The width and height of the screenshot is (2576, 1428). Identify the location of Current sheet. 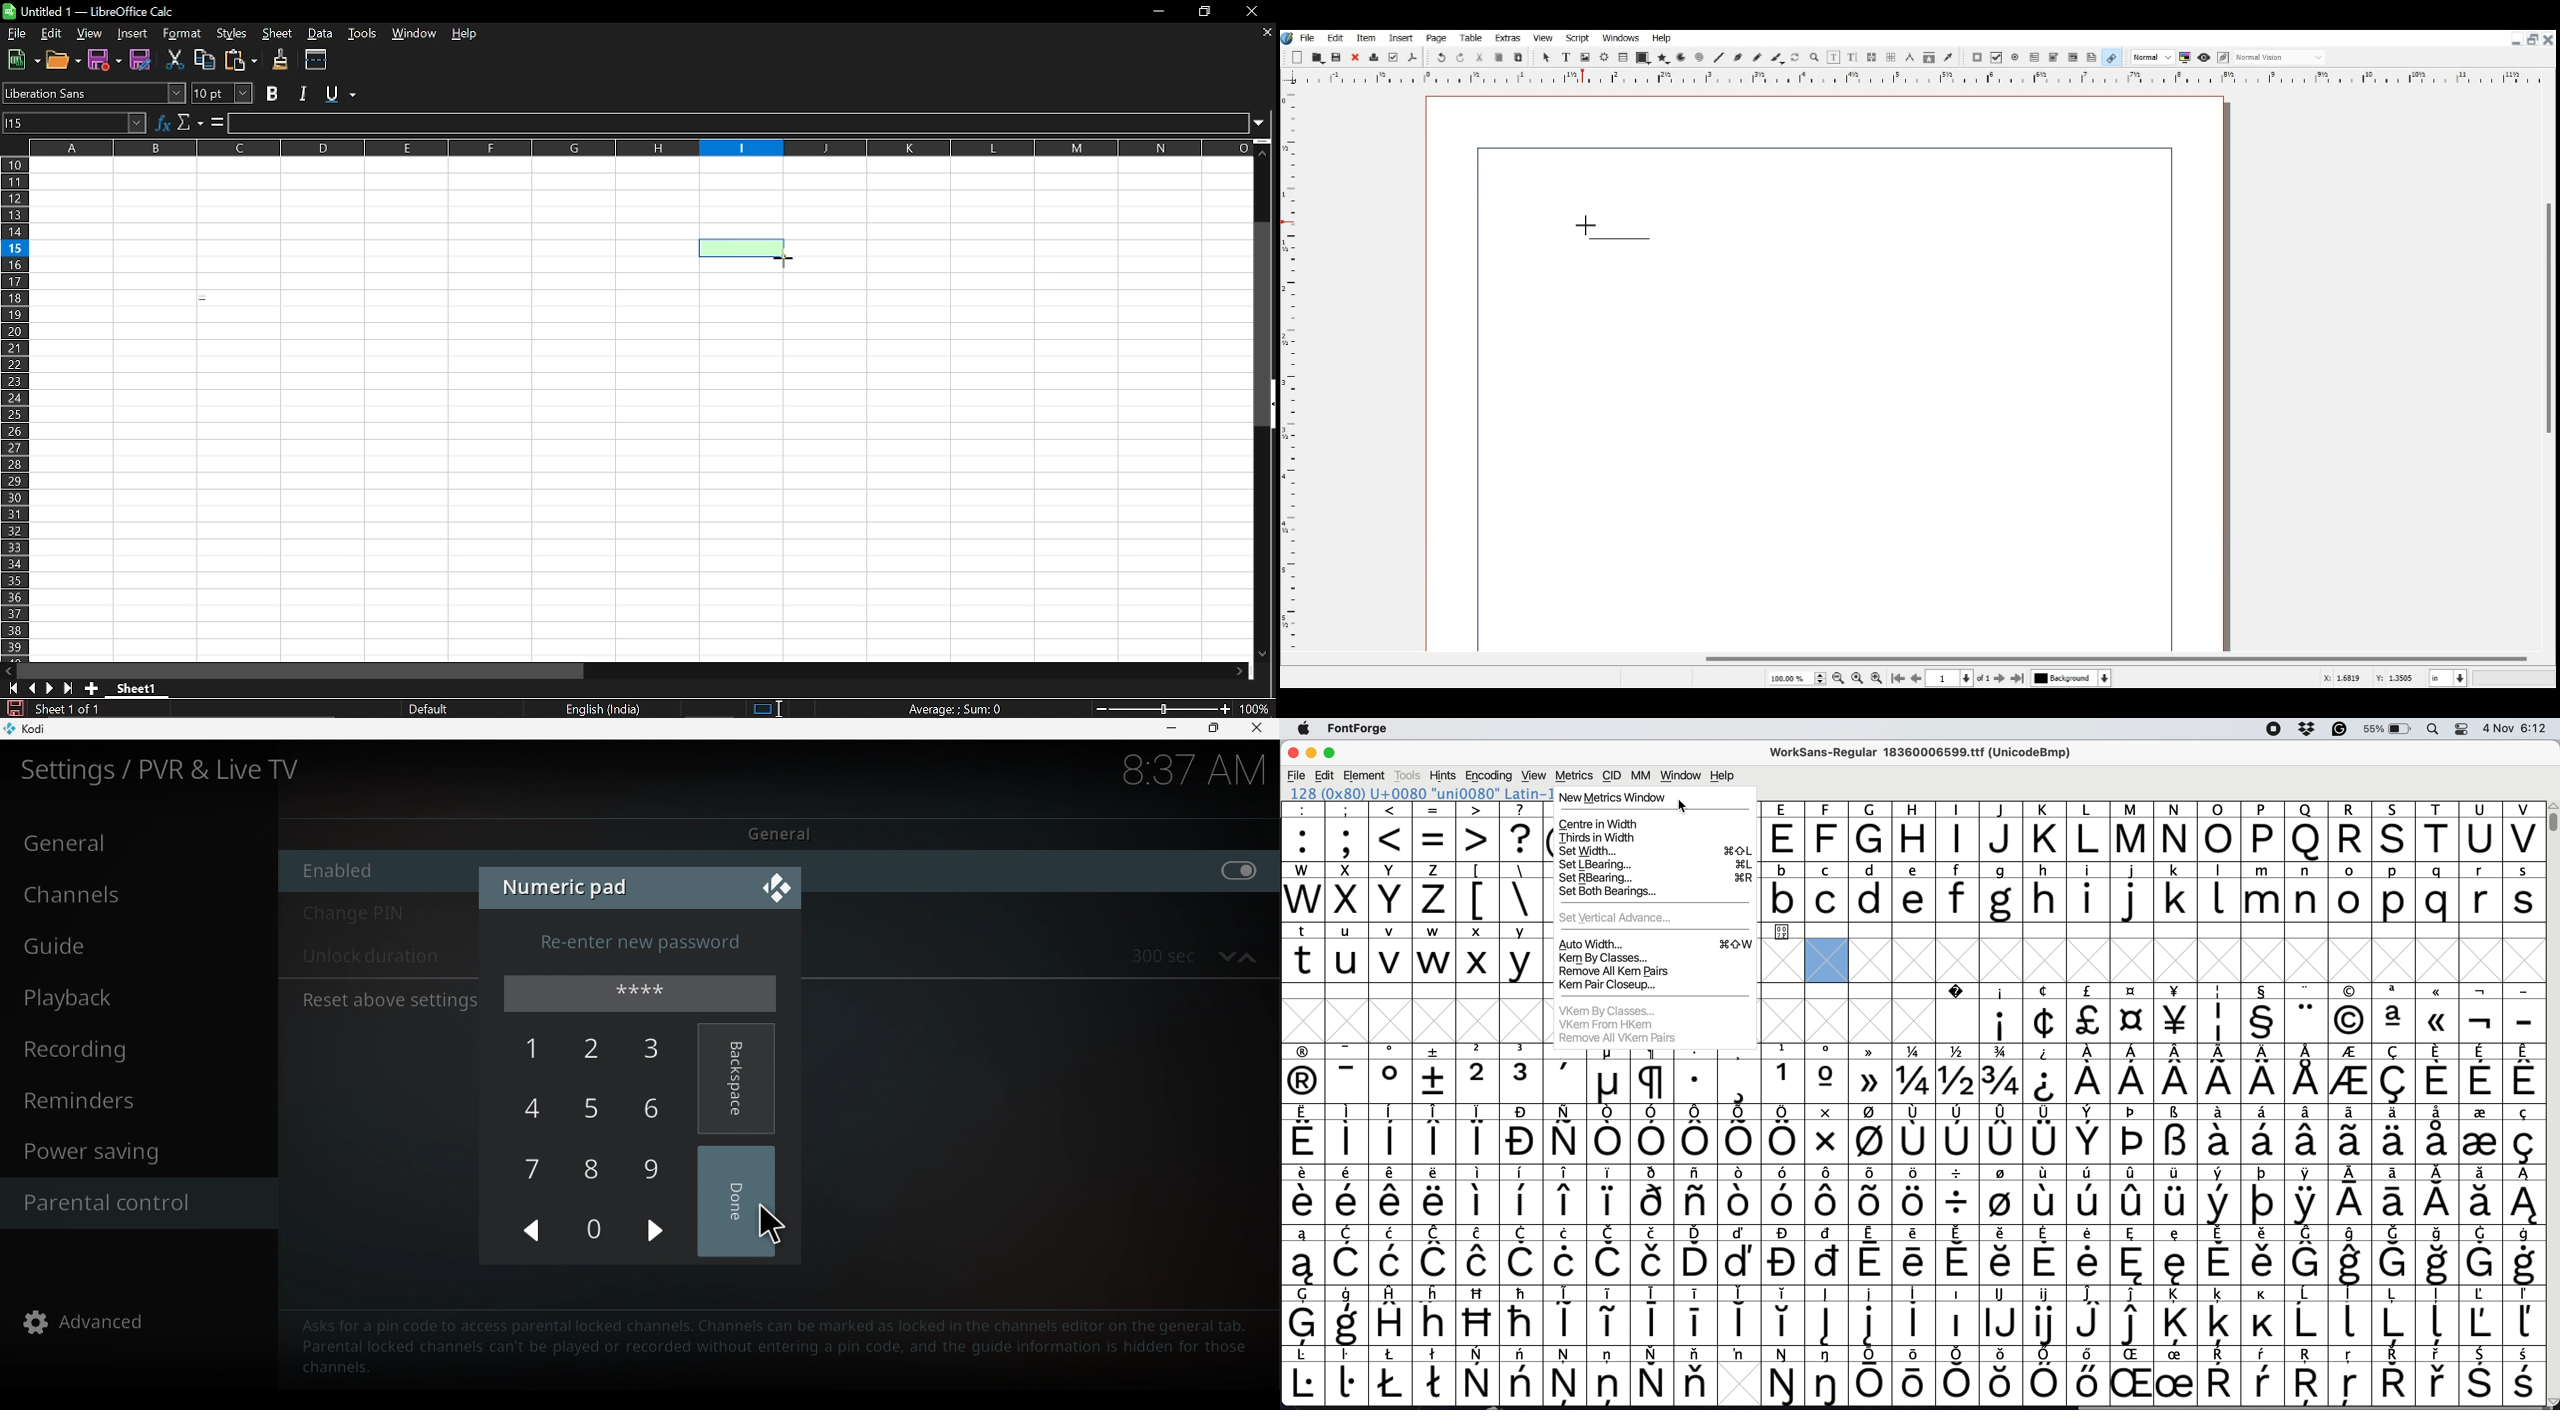
(67, 710).